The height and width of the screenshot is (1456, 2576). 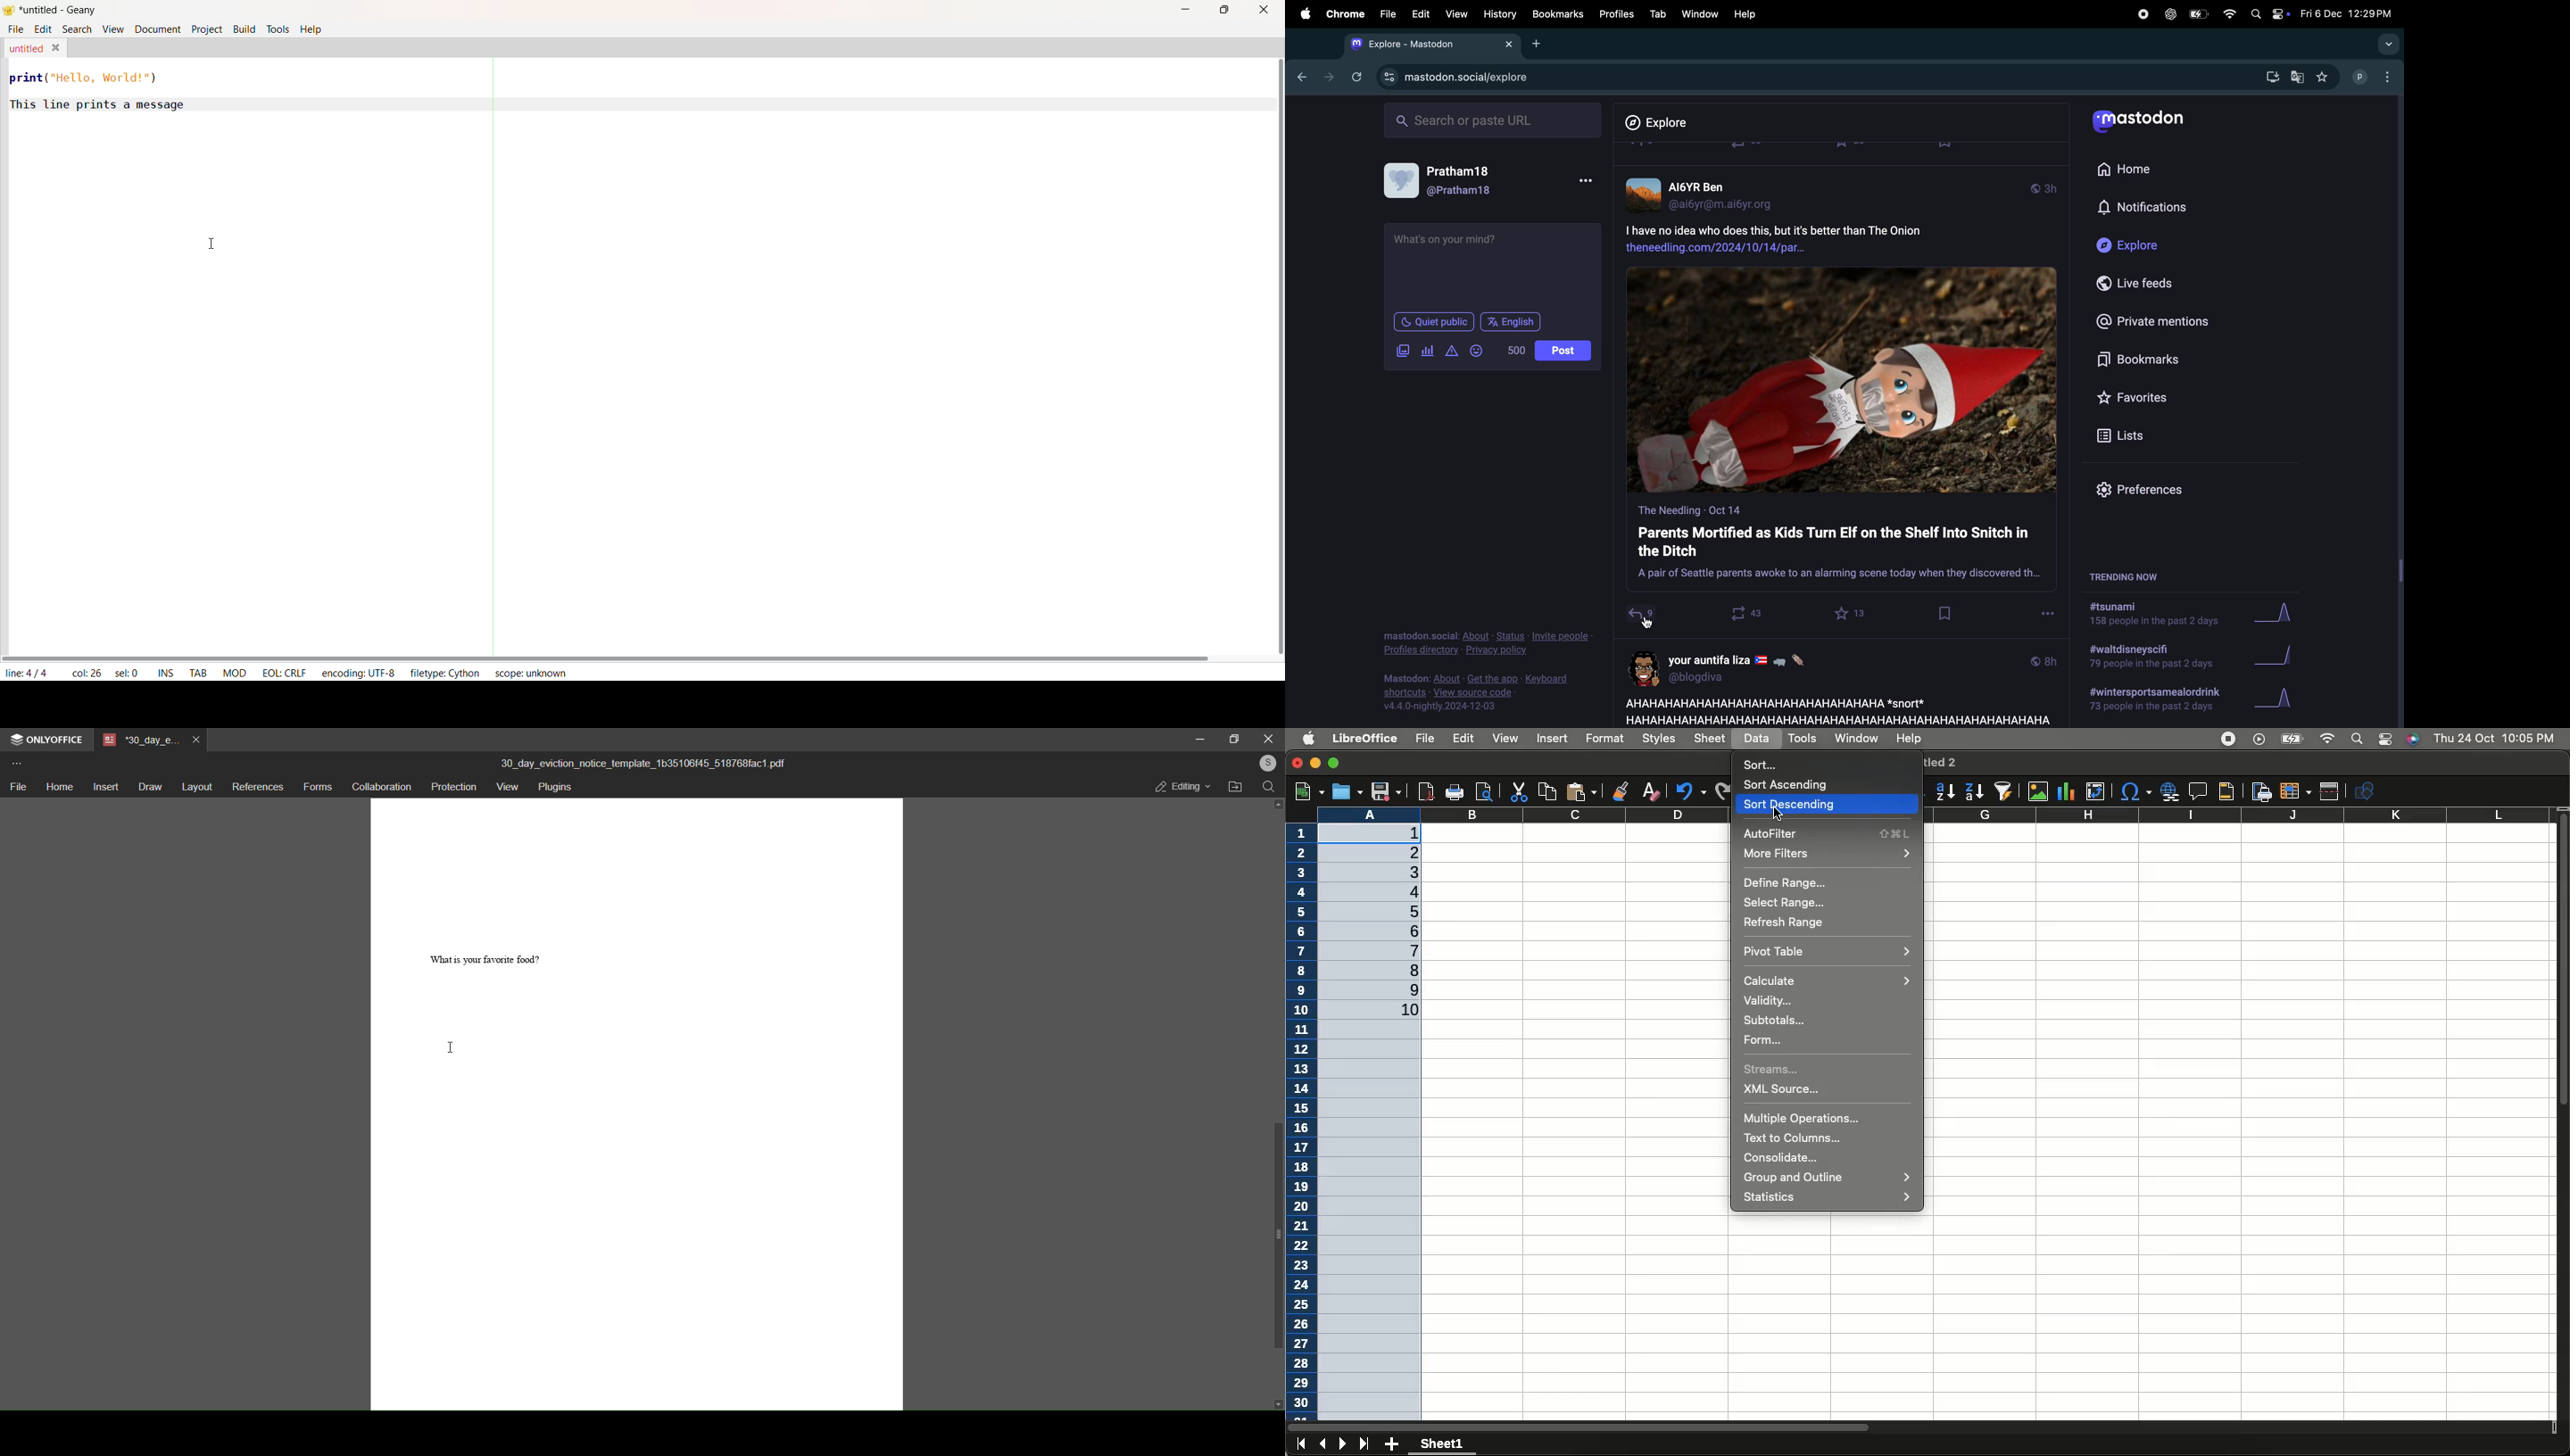 What do you see at coordinates (2170, 14) in the screenshot?
I see `chatgpt` at bounding box center [2170, 14].